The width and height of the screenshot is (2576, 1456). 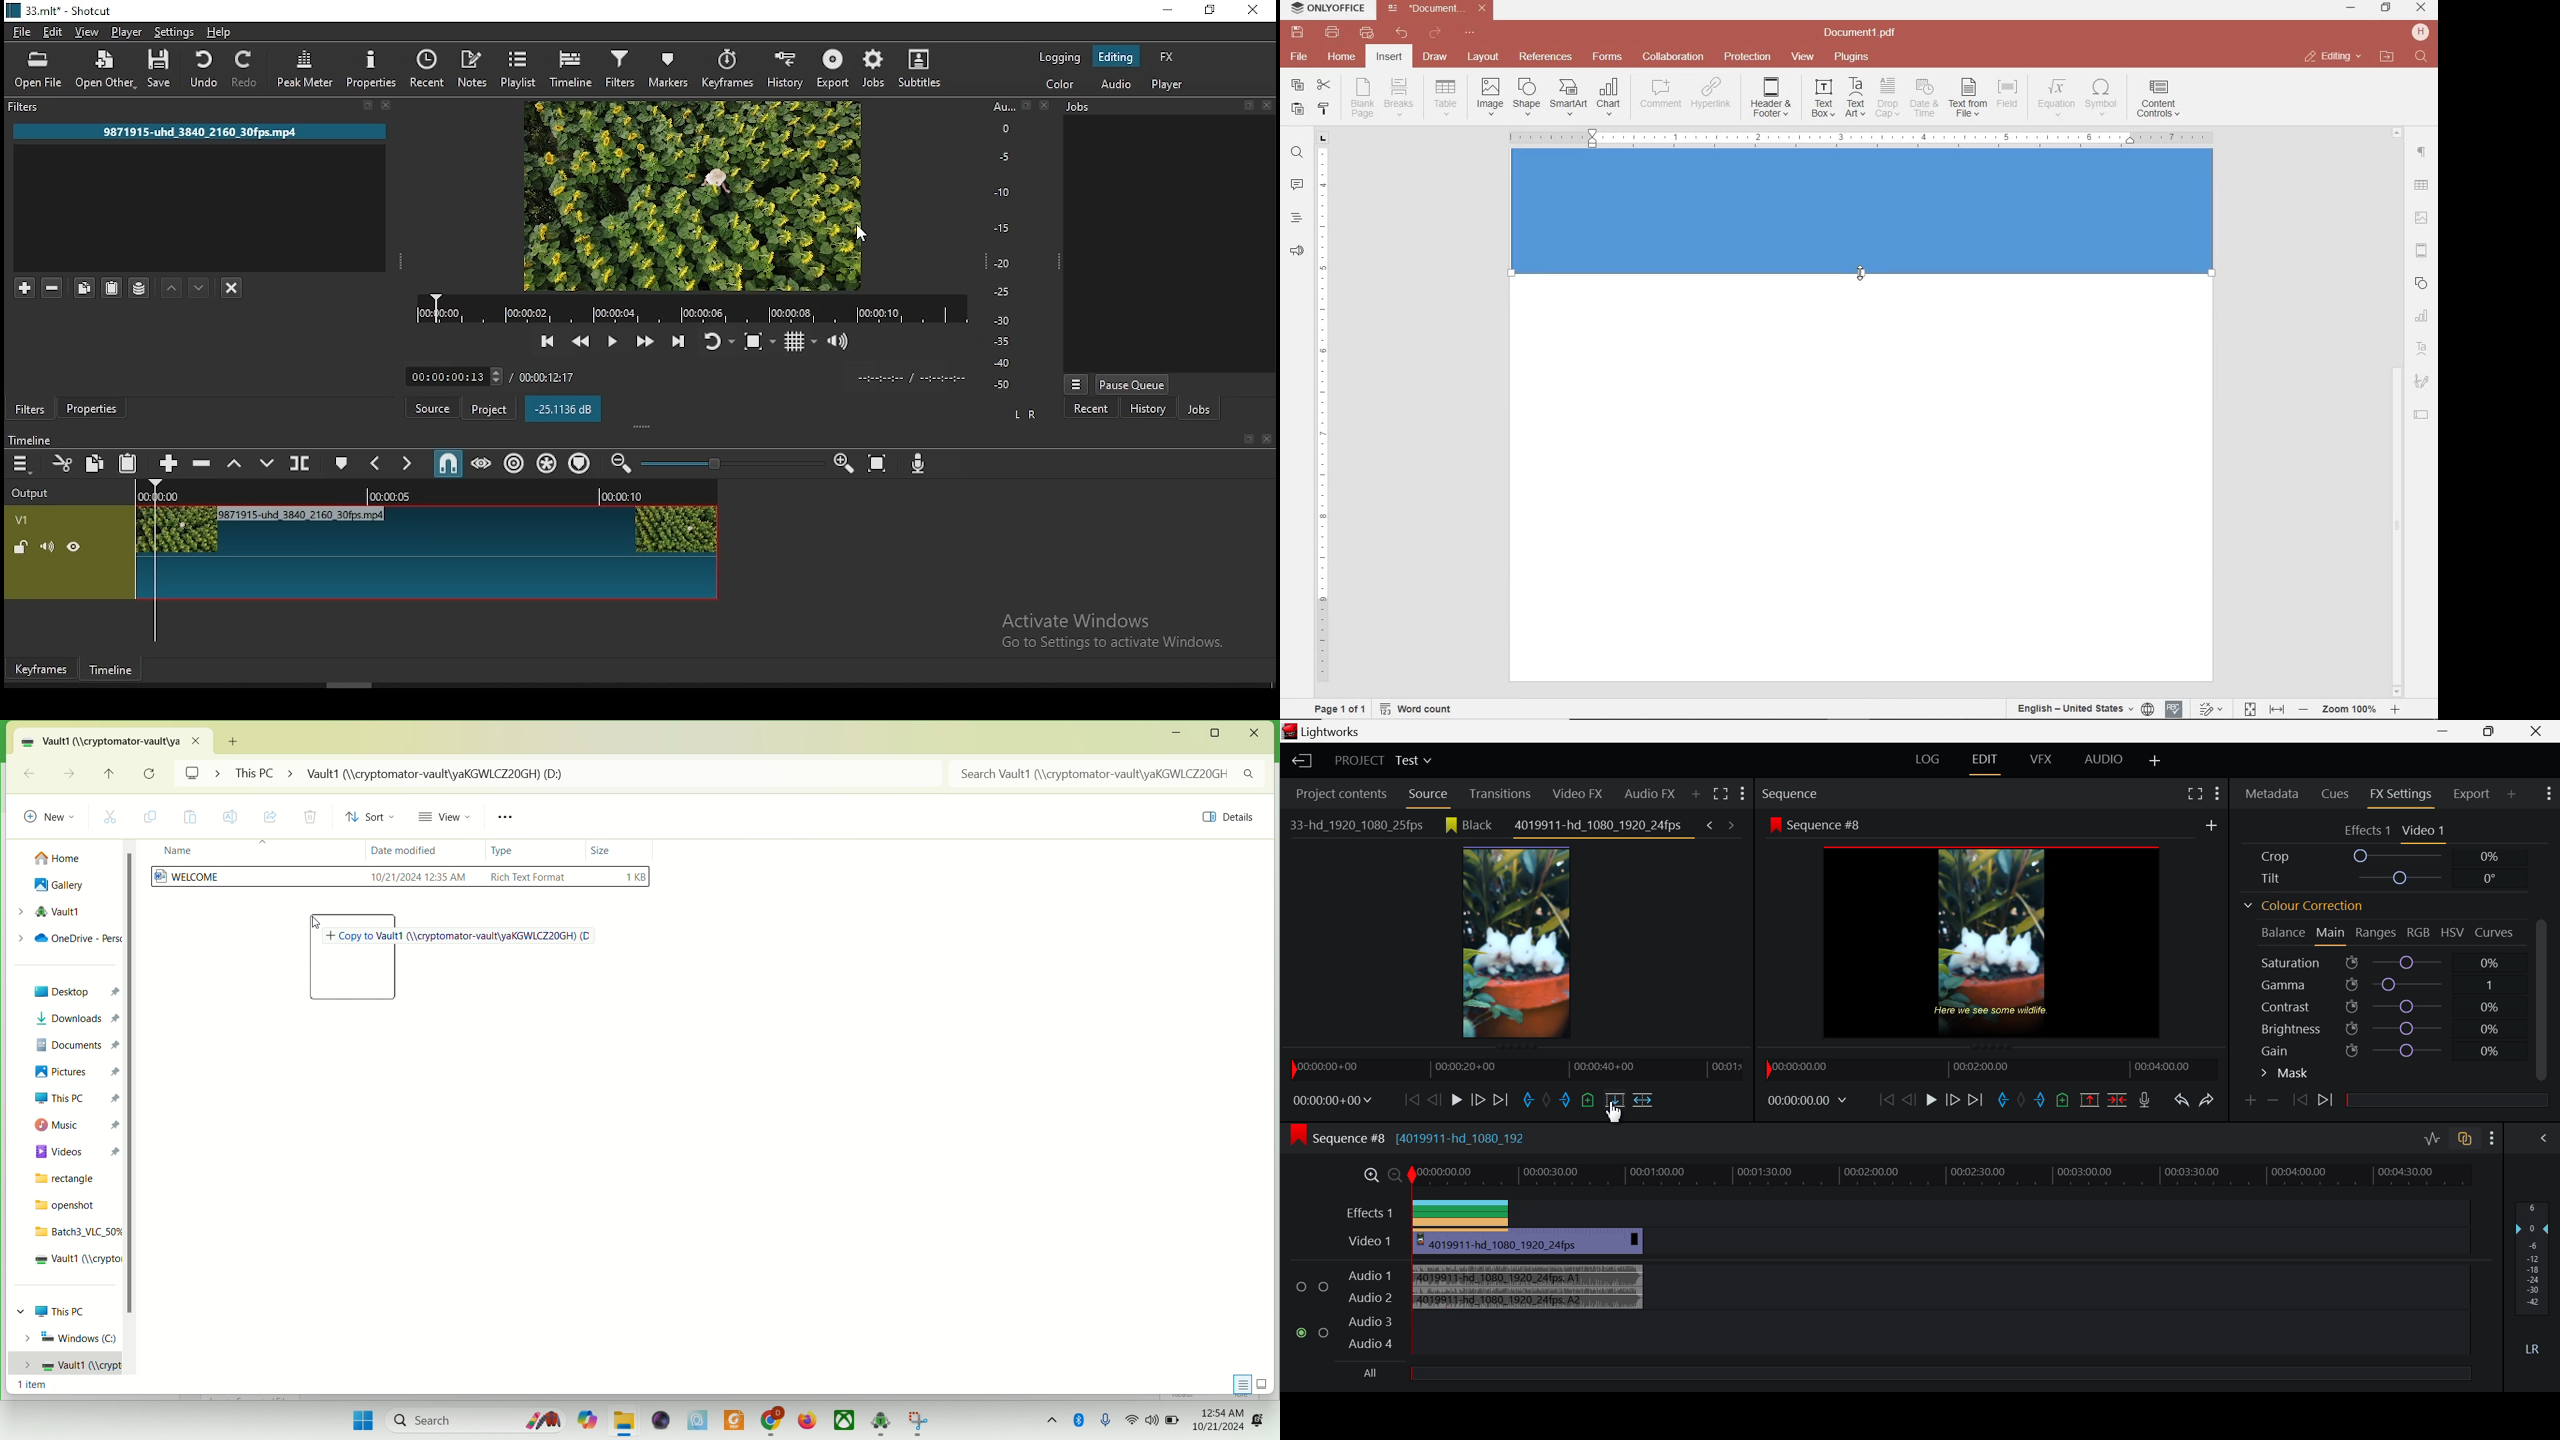 What do you see at coordinates (471, 1417) in the screenshot?
I see `search` at bounding box center [471, 1417].